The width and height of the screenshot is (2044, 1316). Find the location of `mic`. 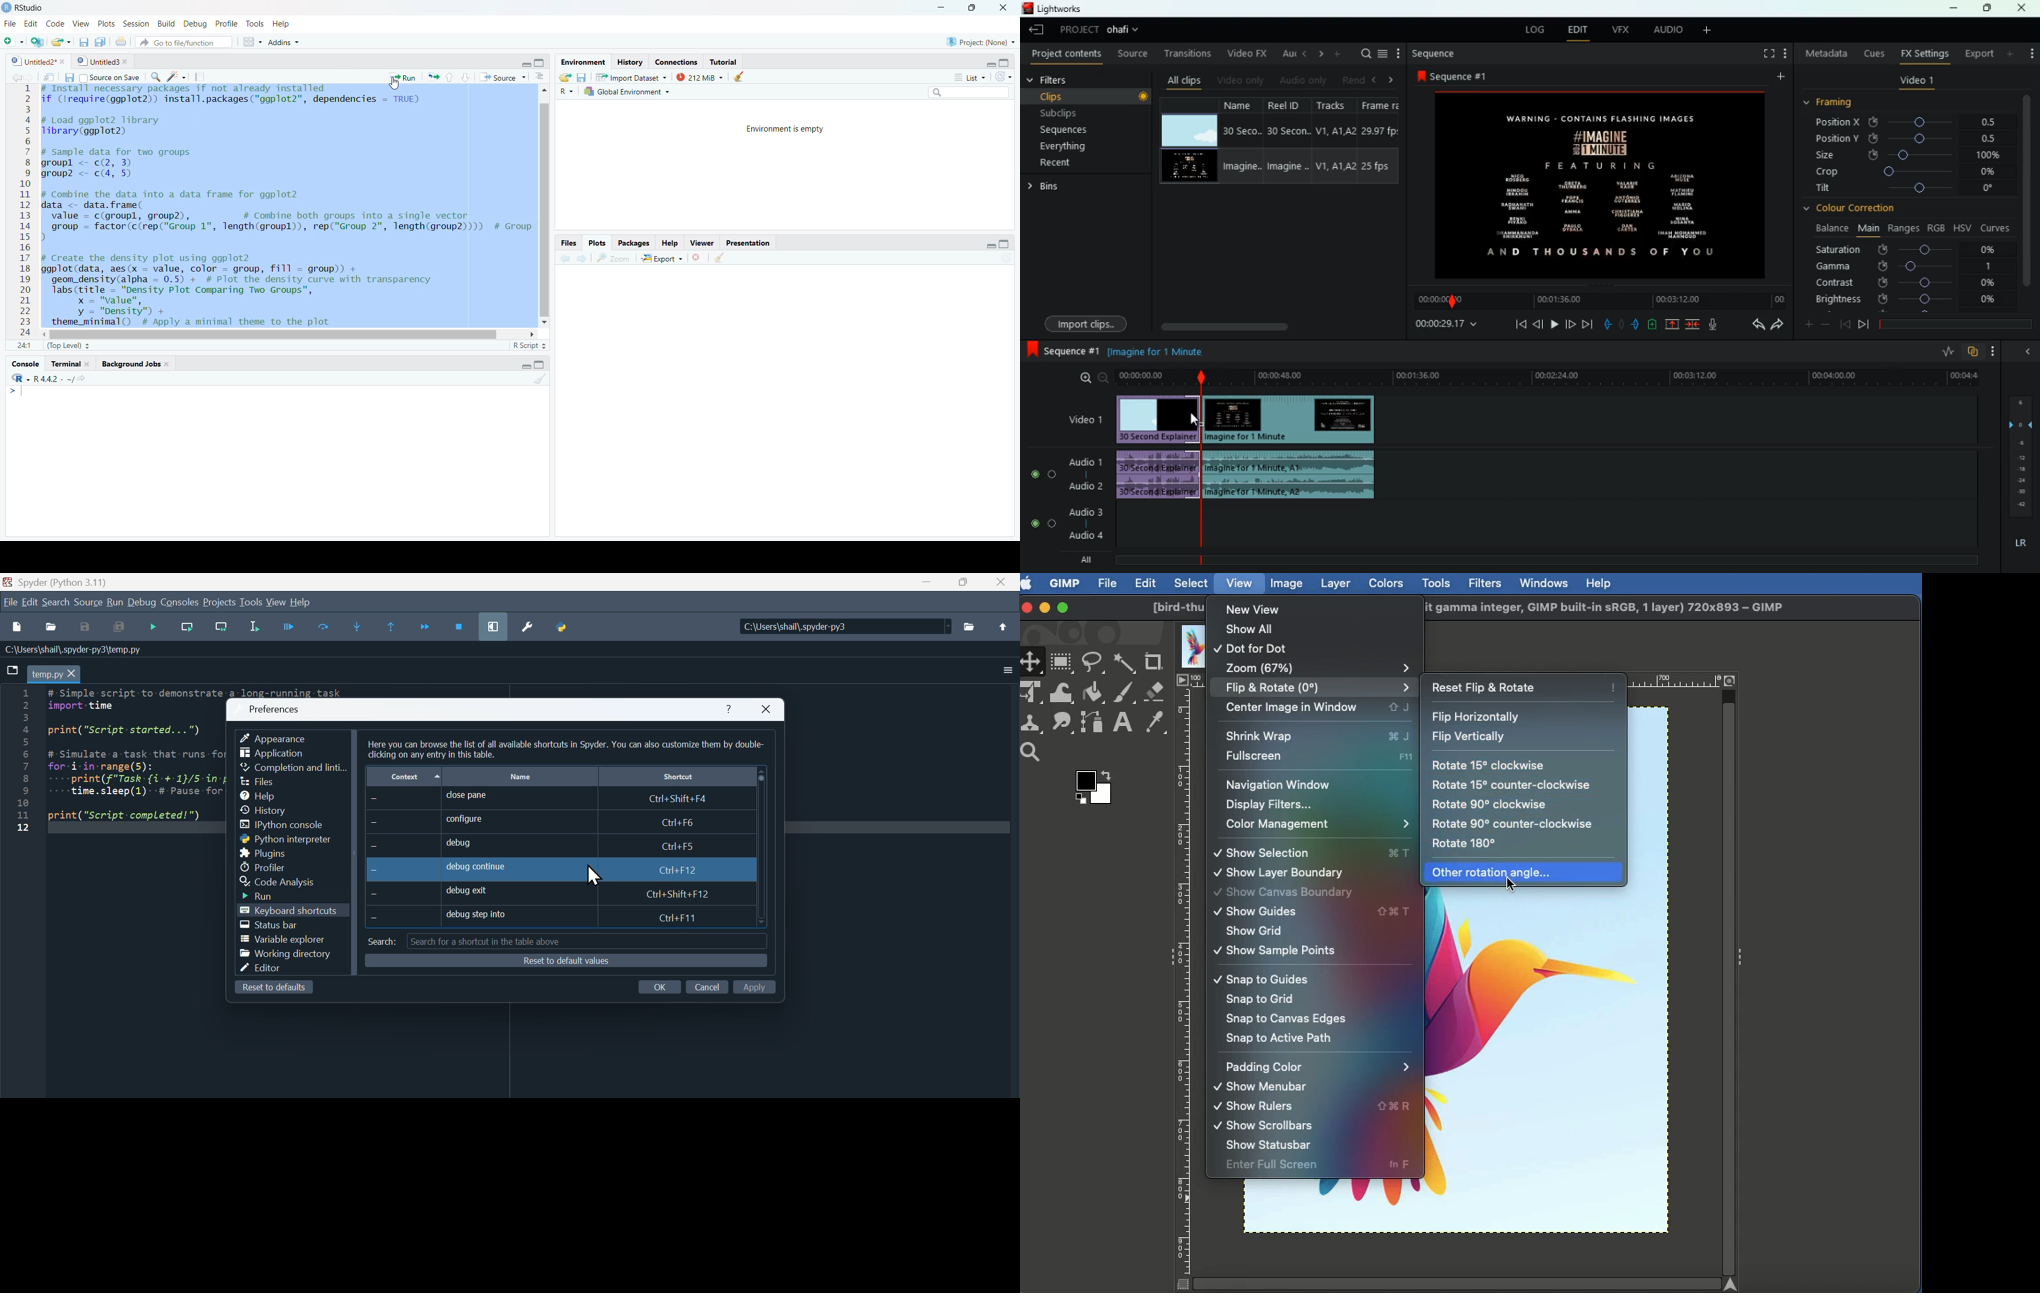

mic is located at coordinates (1720, 326).